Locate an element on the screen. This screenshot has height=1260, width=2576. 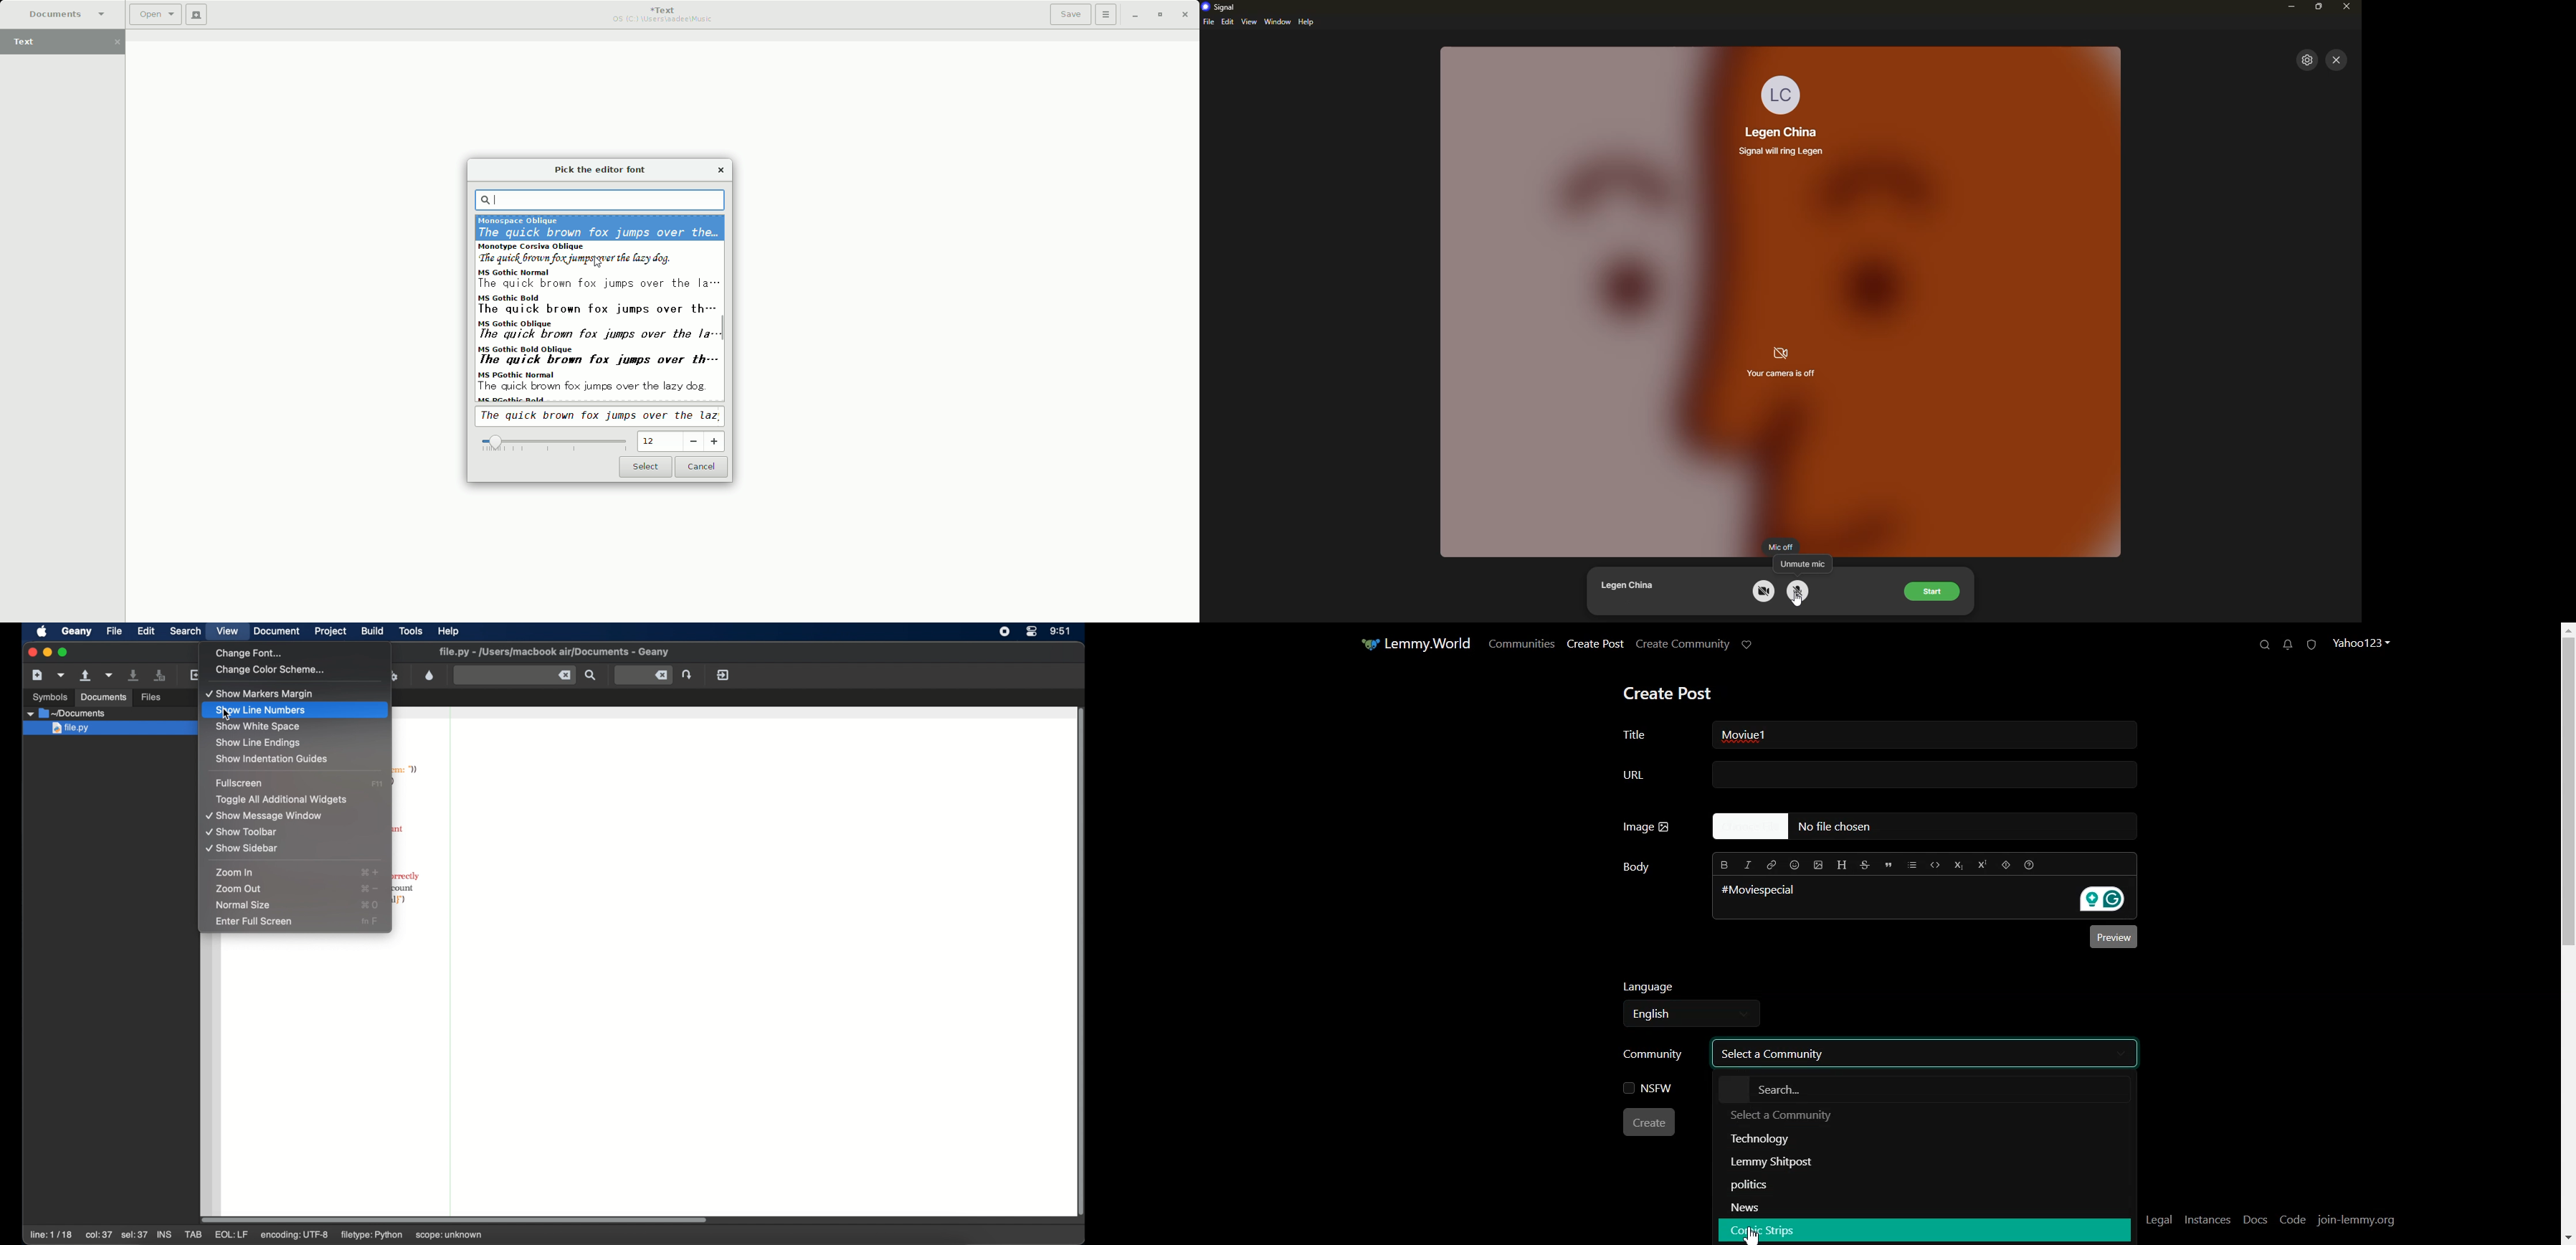
close is located at coordinates (2346, 7).